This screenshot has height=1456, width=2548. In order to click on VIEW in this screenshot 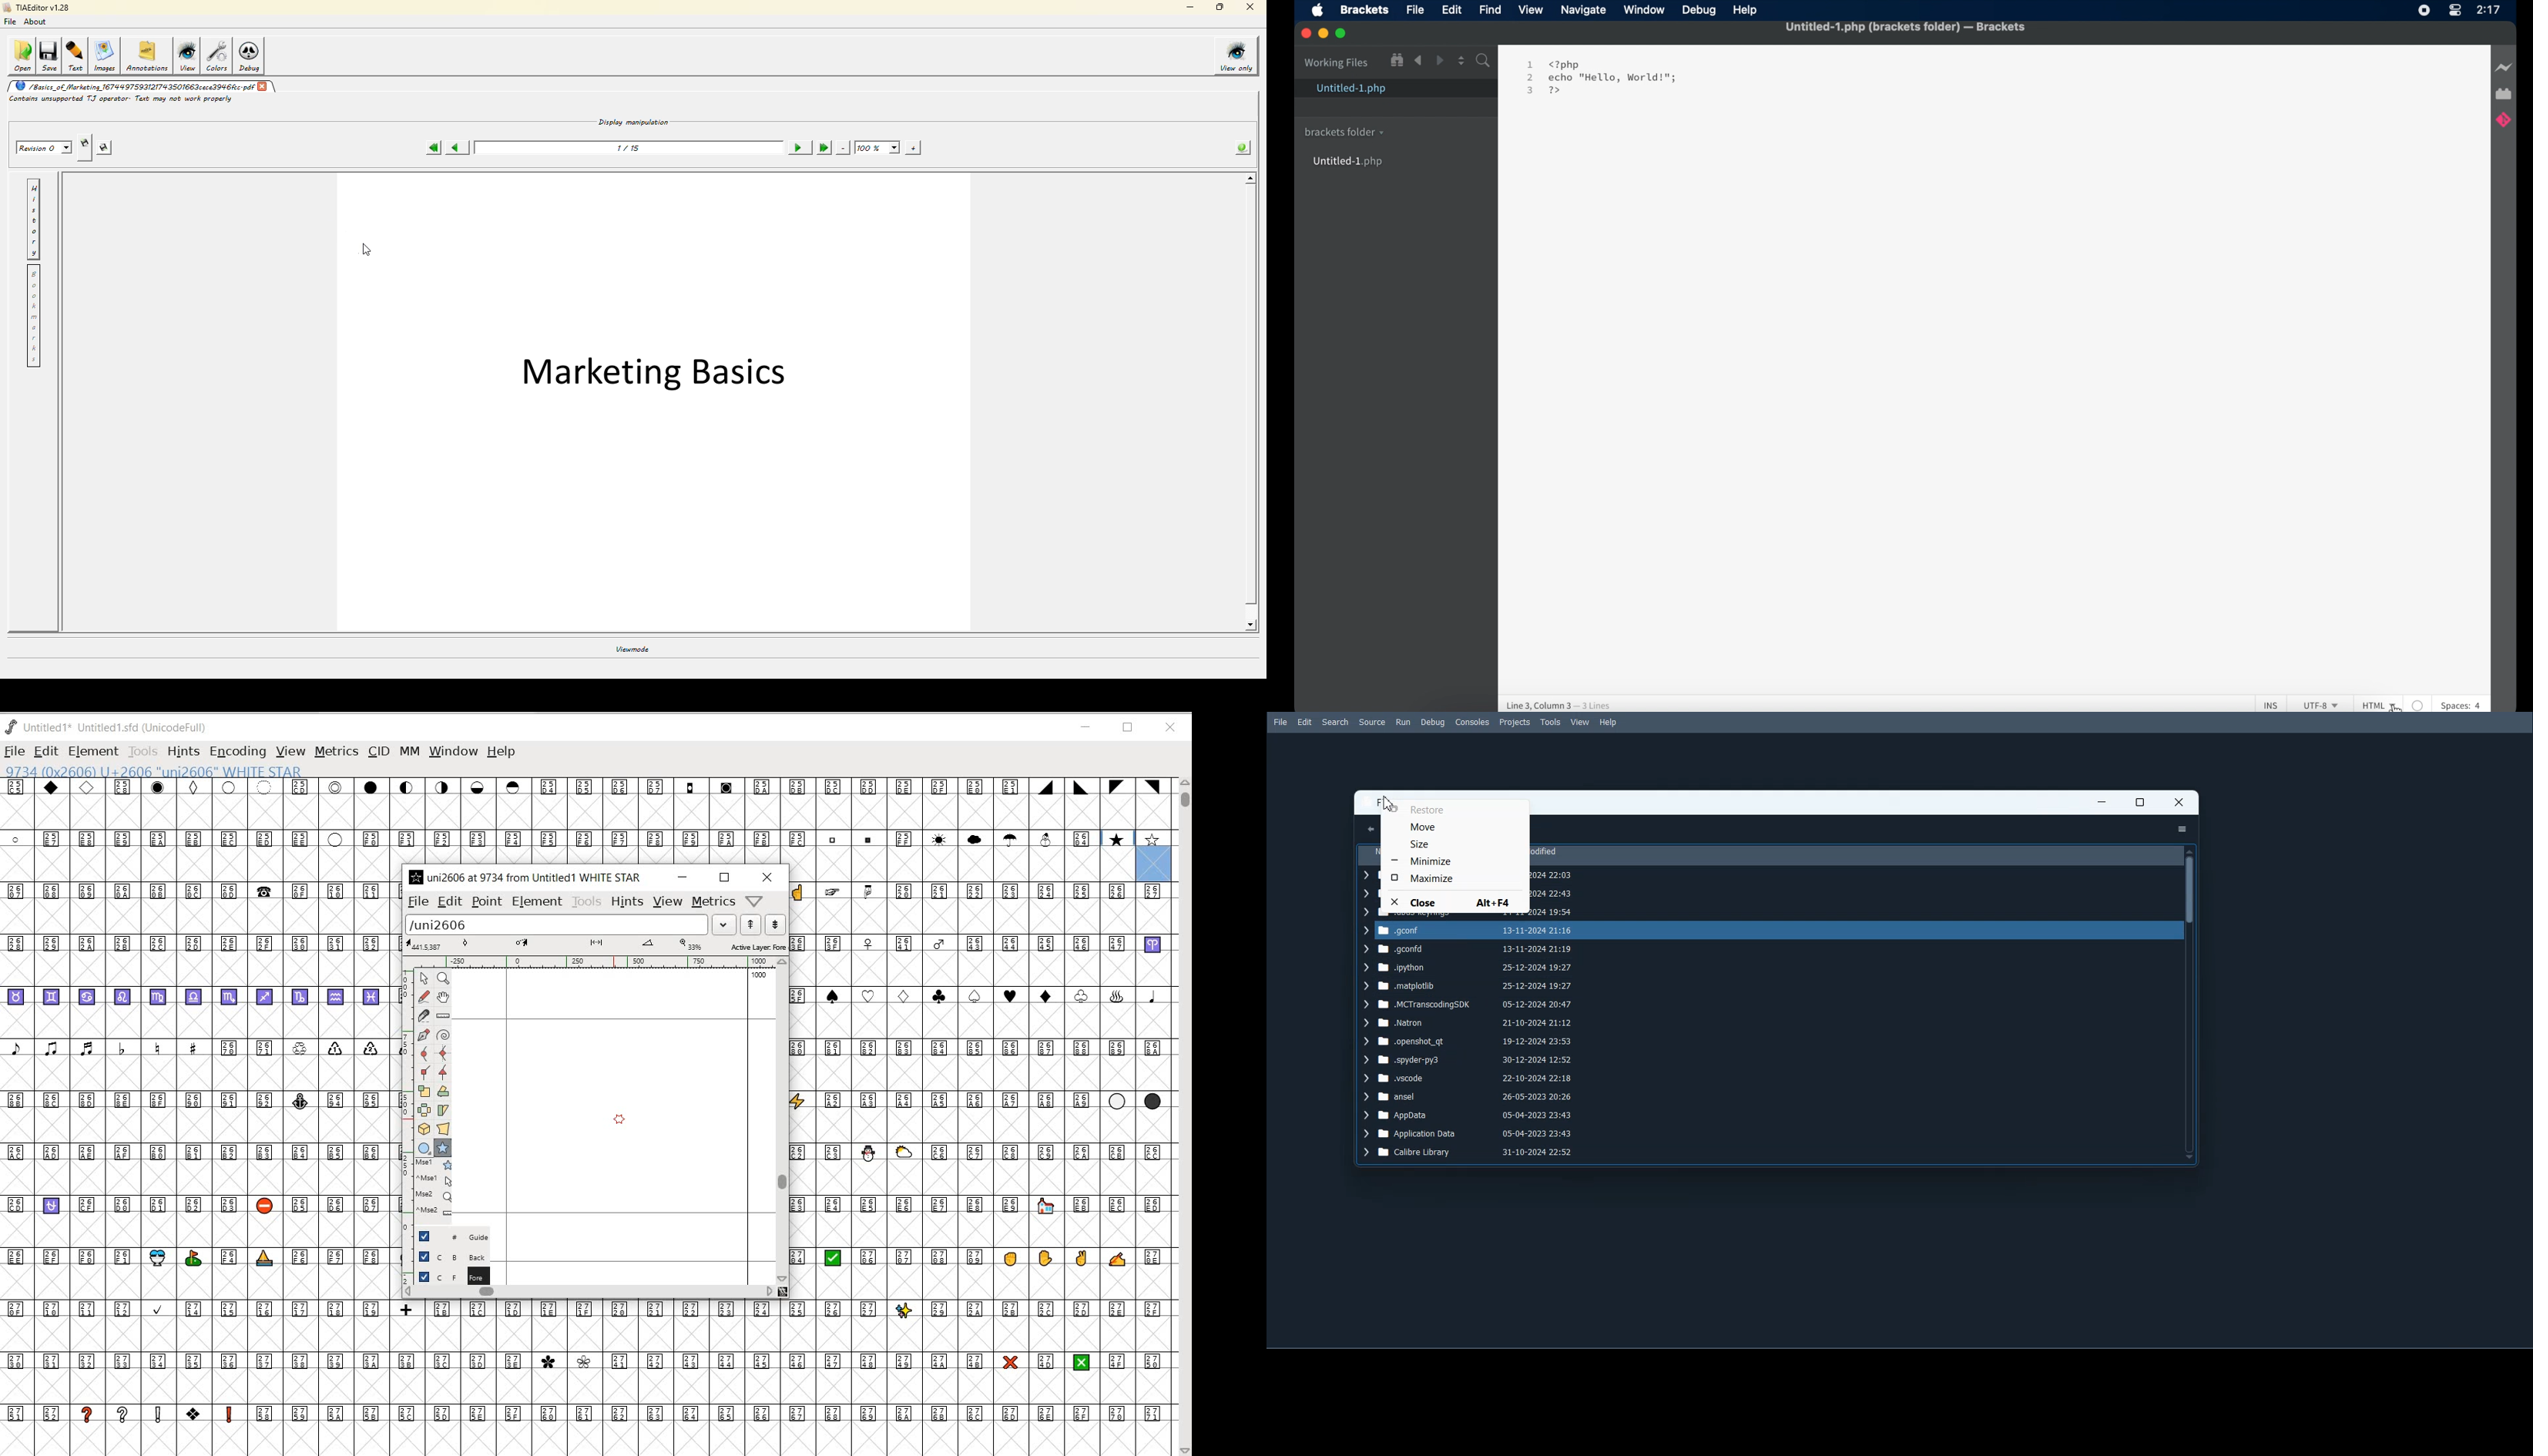, I will do `click(668, 903)`.